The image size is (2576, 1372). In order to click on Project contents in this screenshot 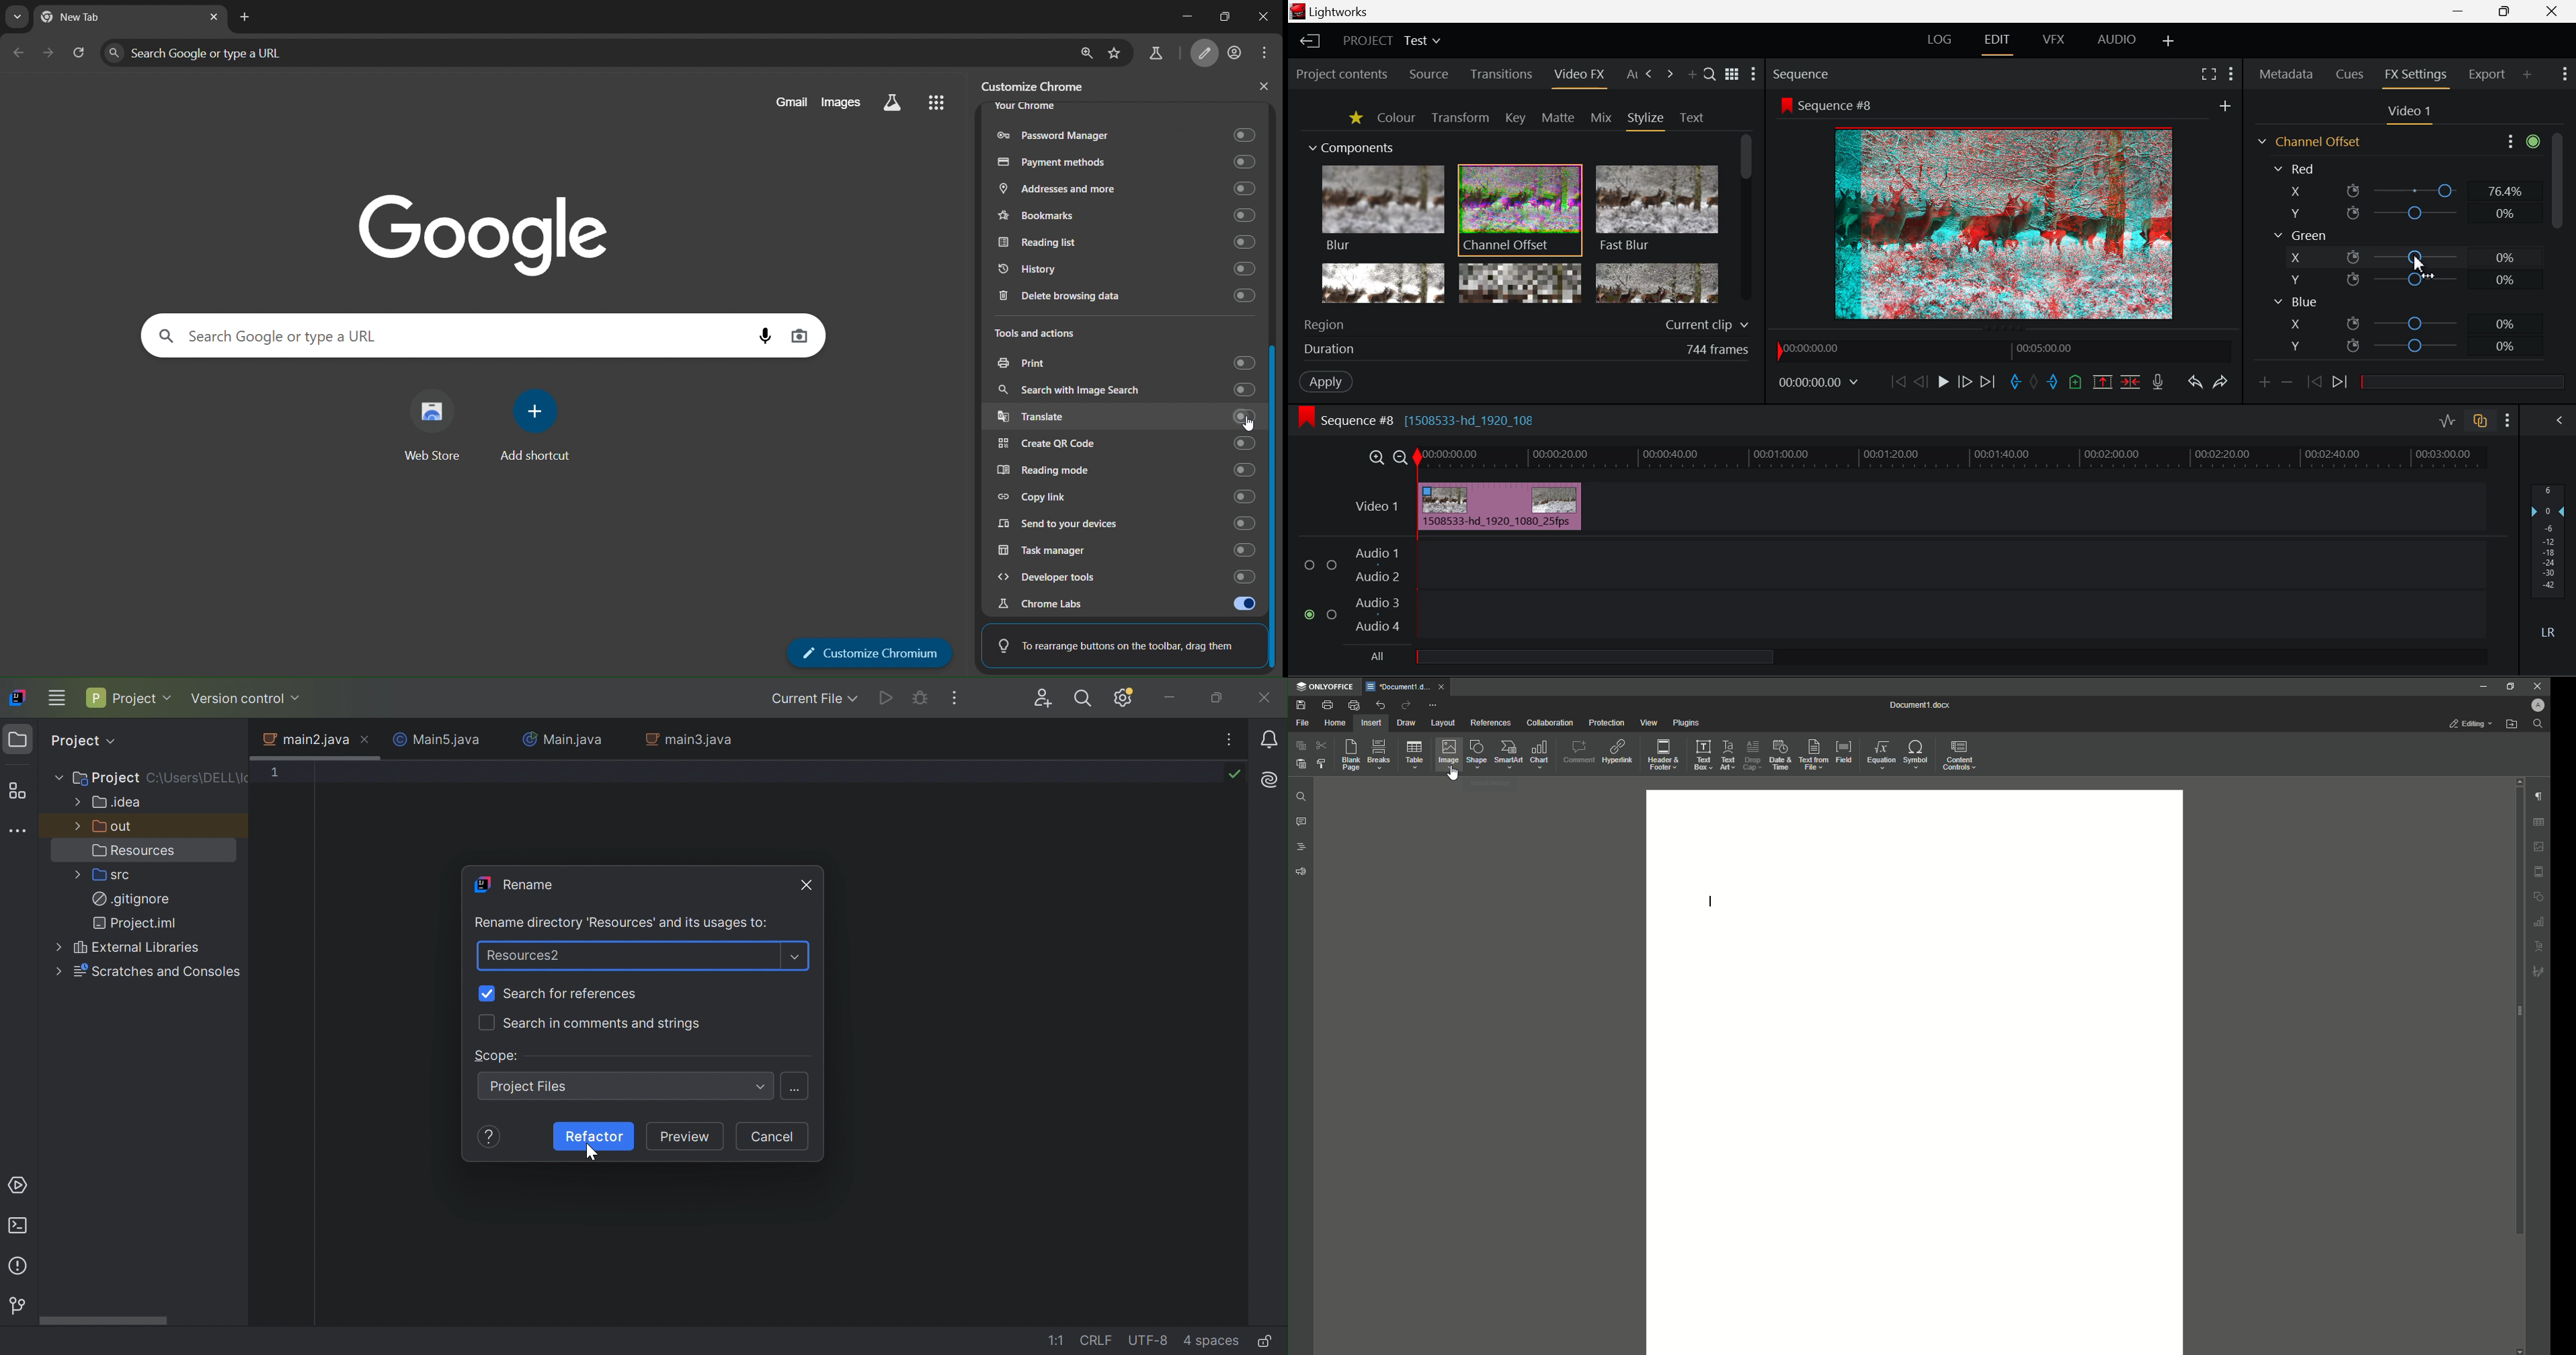, I will do `click(1341, 75)`.